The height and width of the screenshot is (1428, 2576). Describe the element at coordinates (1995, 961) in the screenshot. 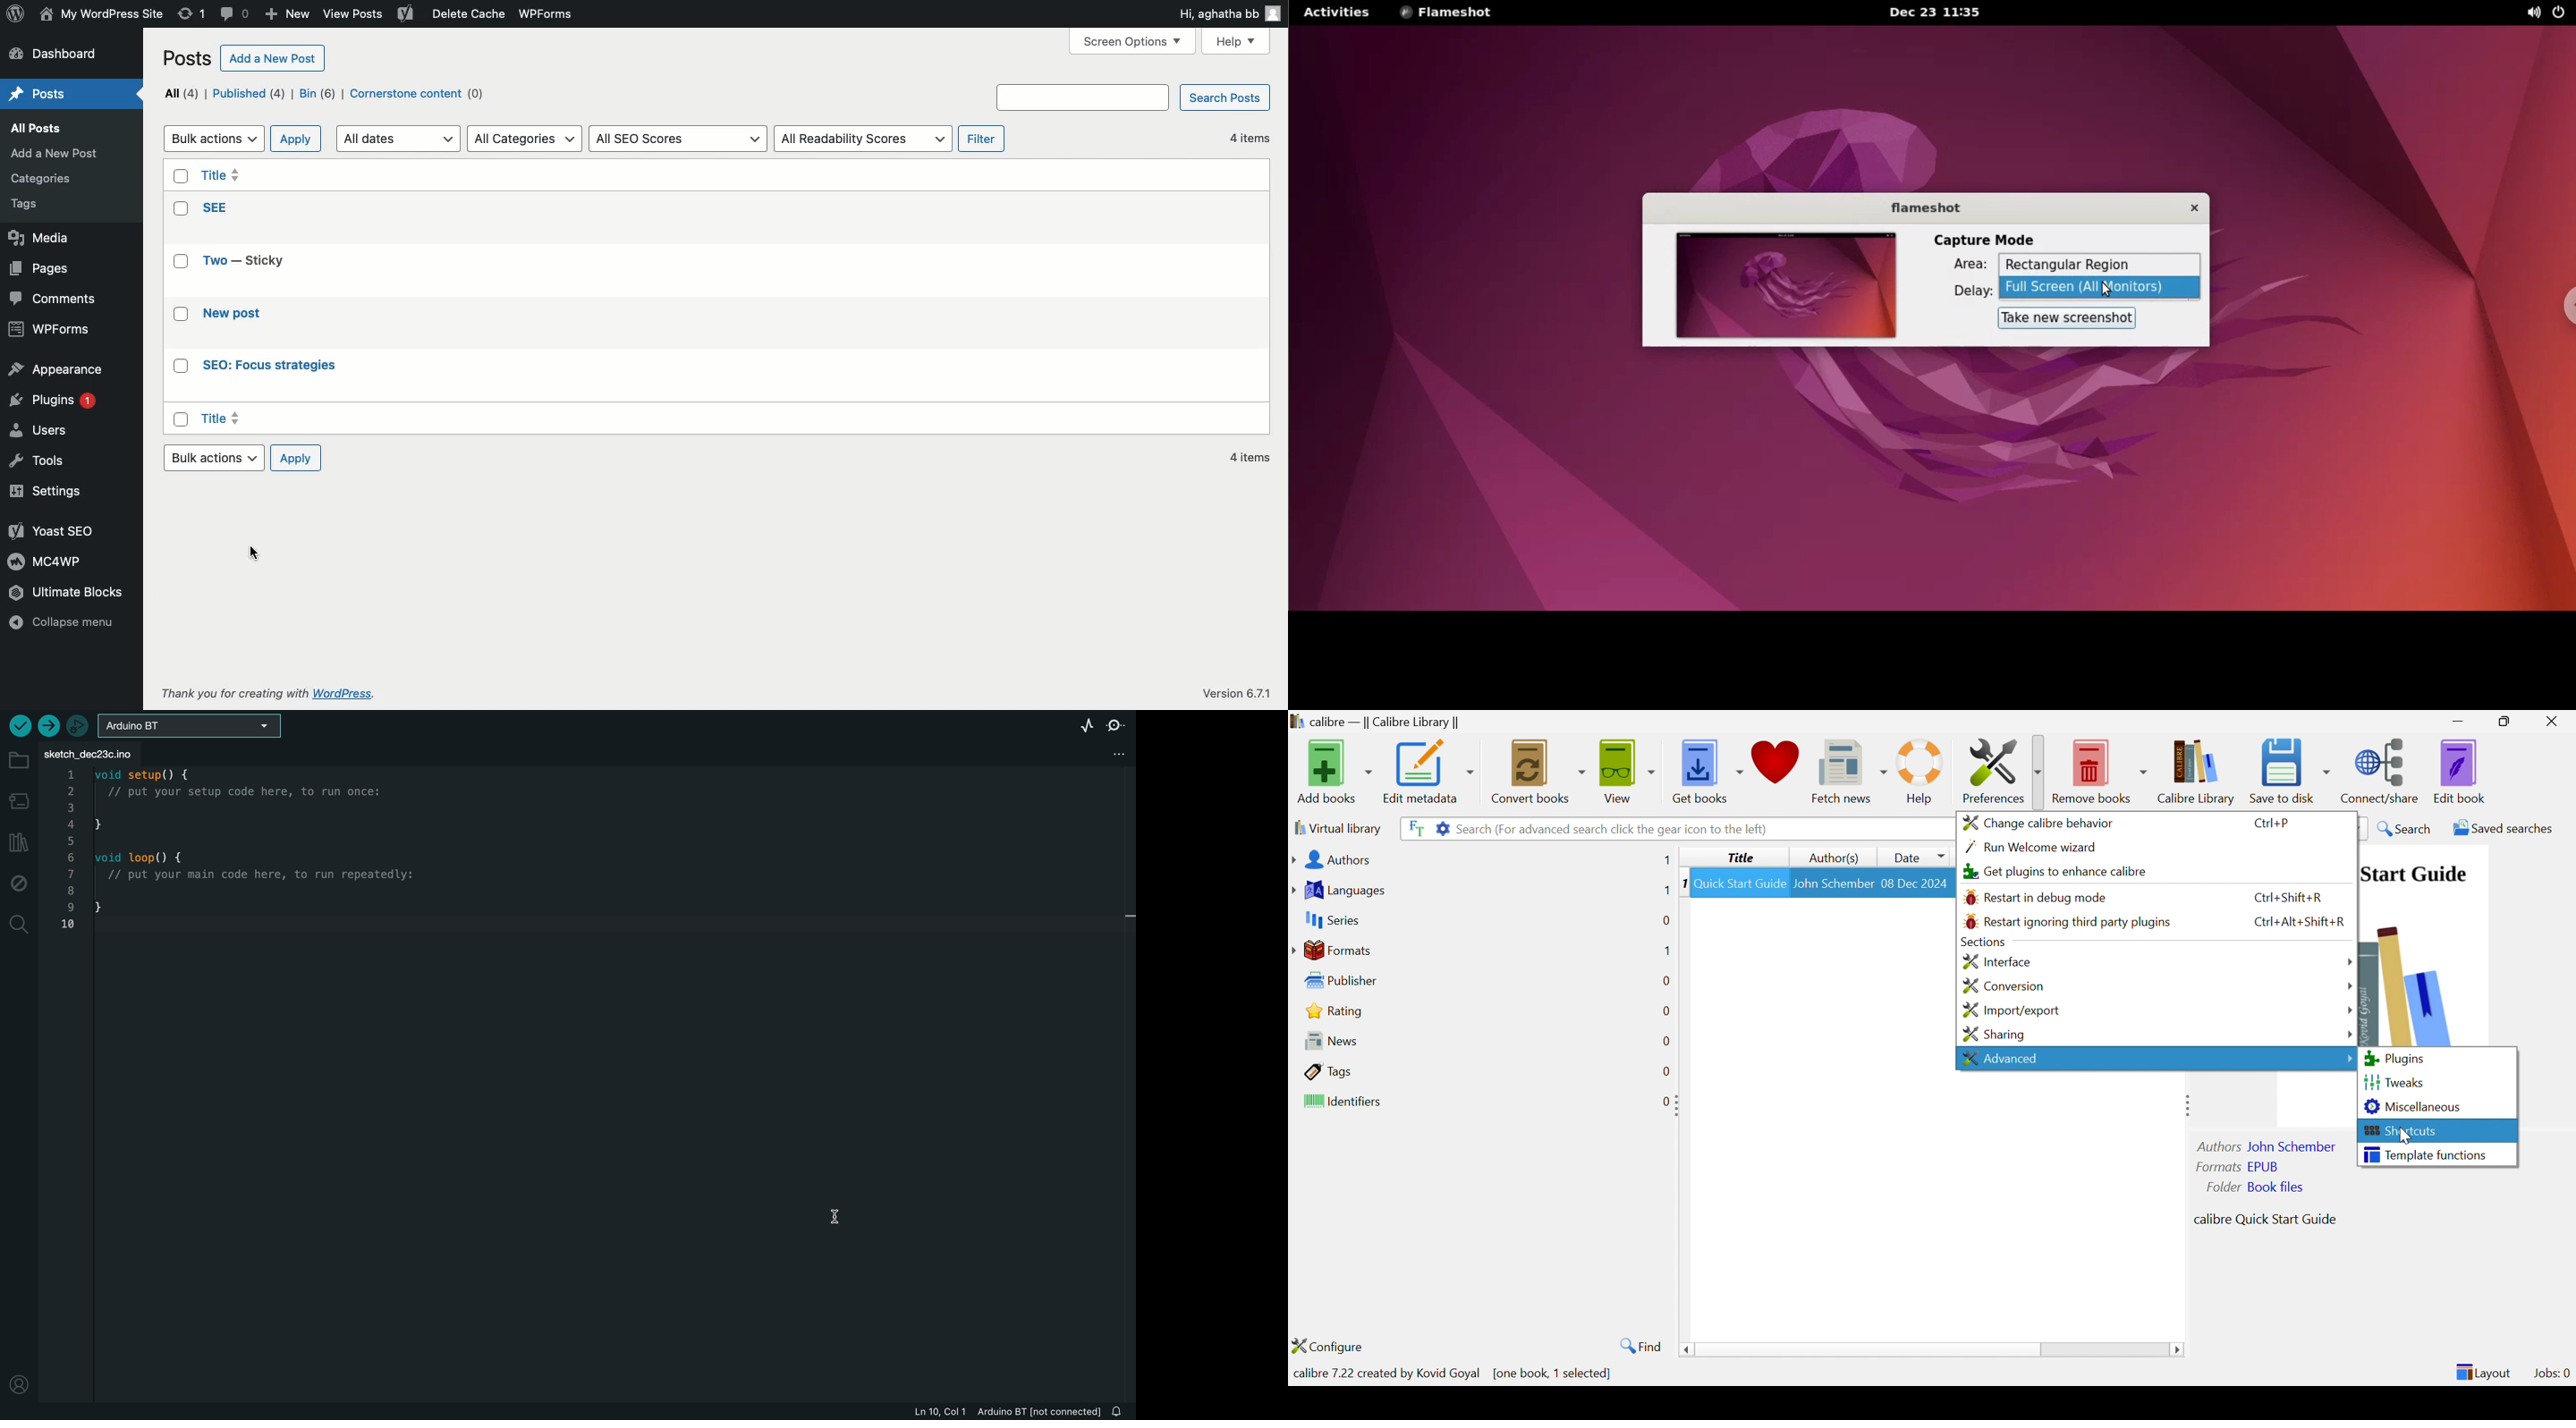

I see `Interface` at that location.